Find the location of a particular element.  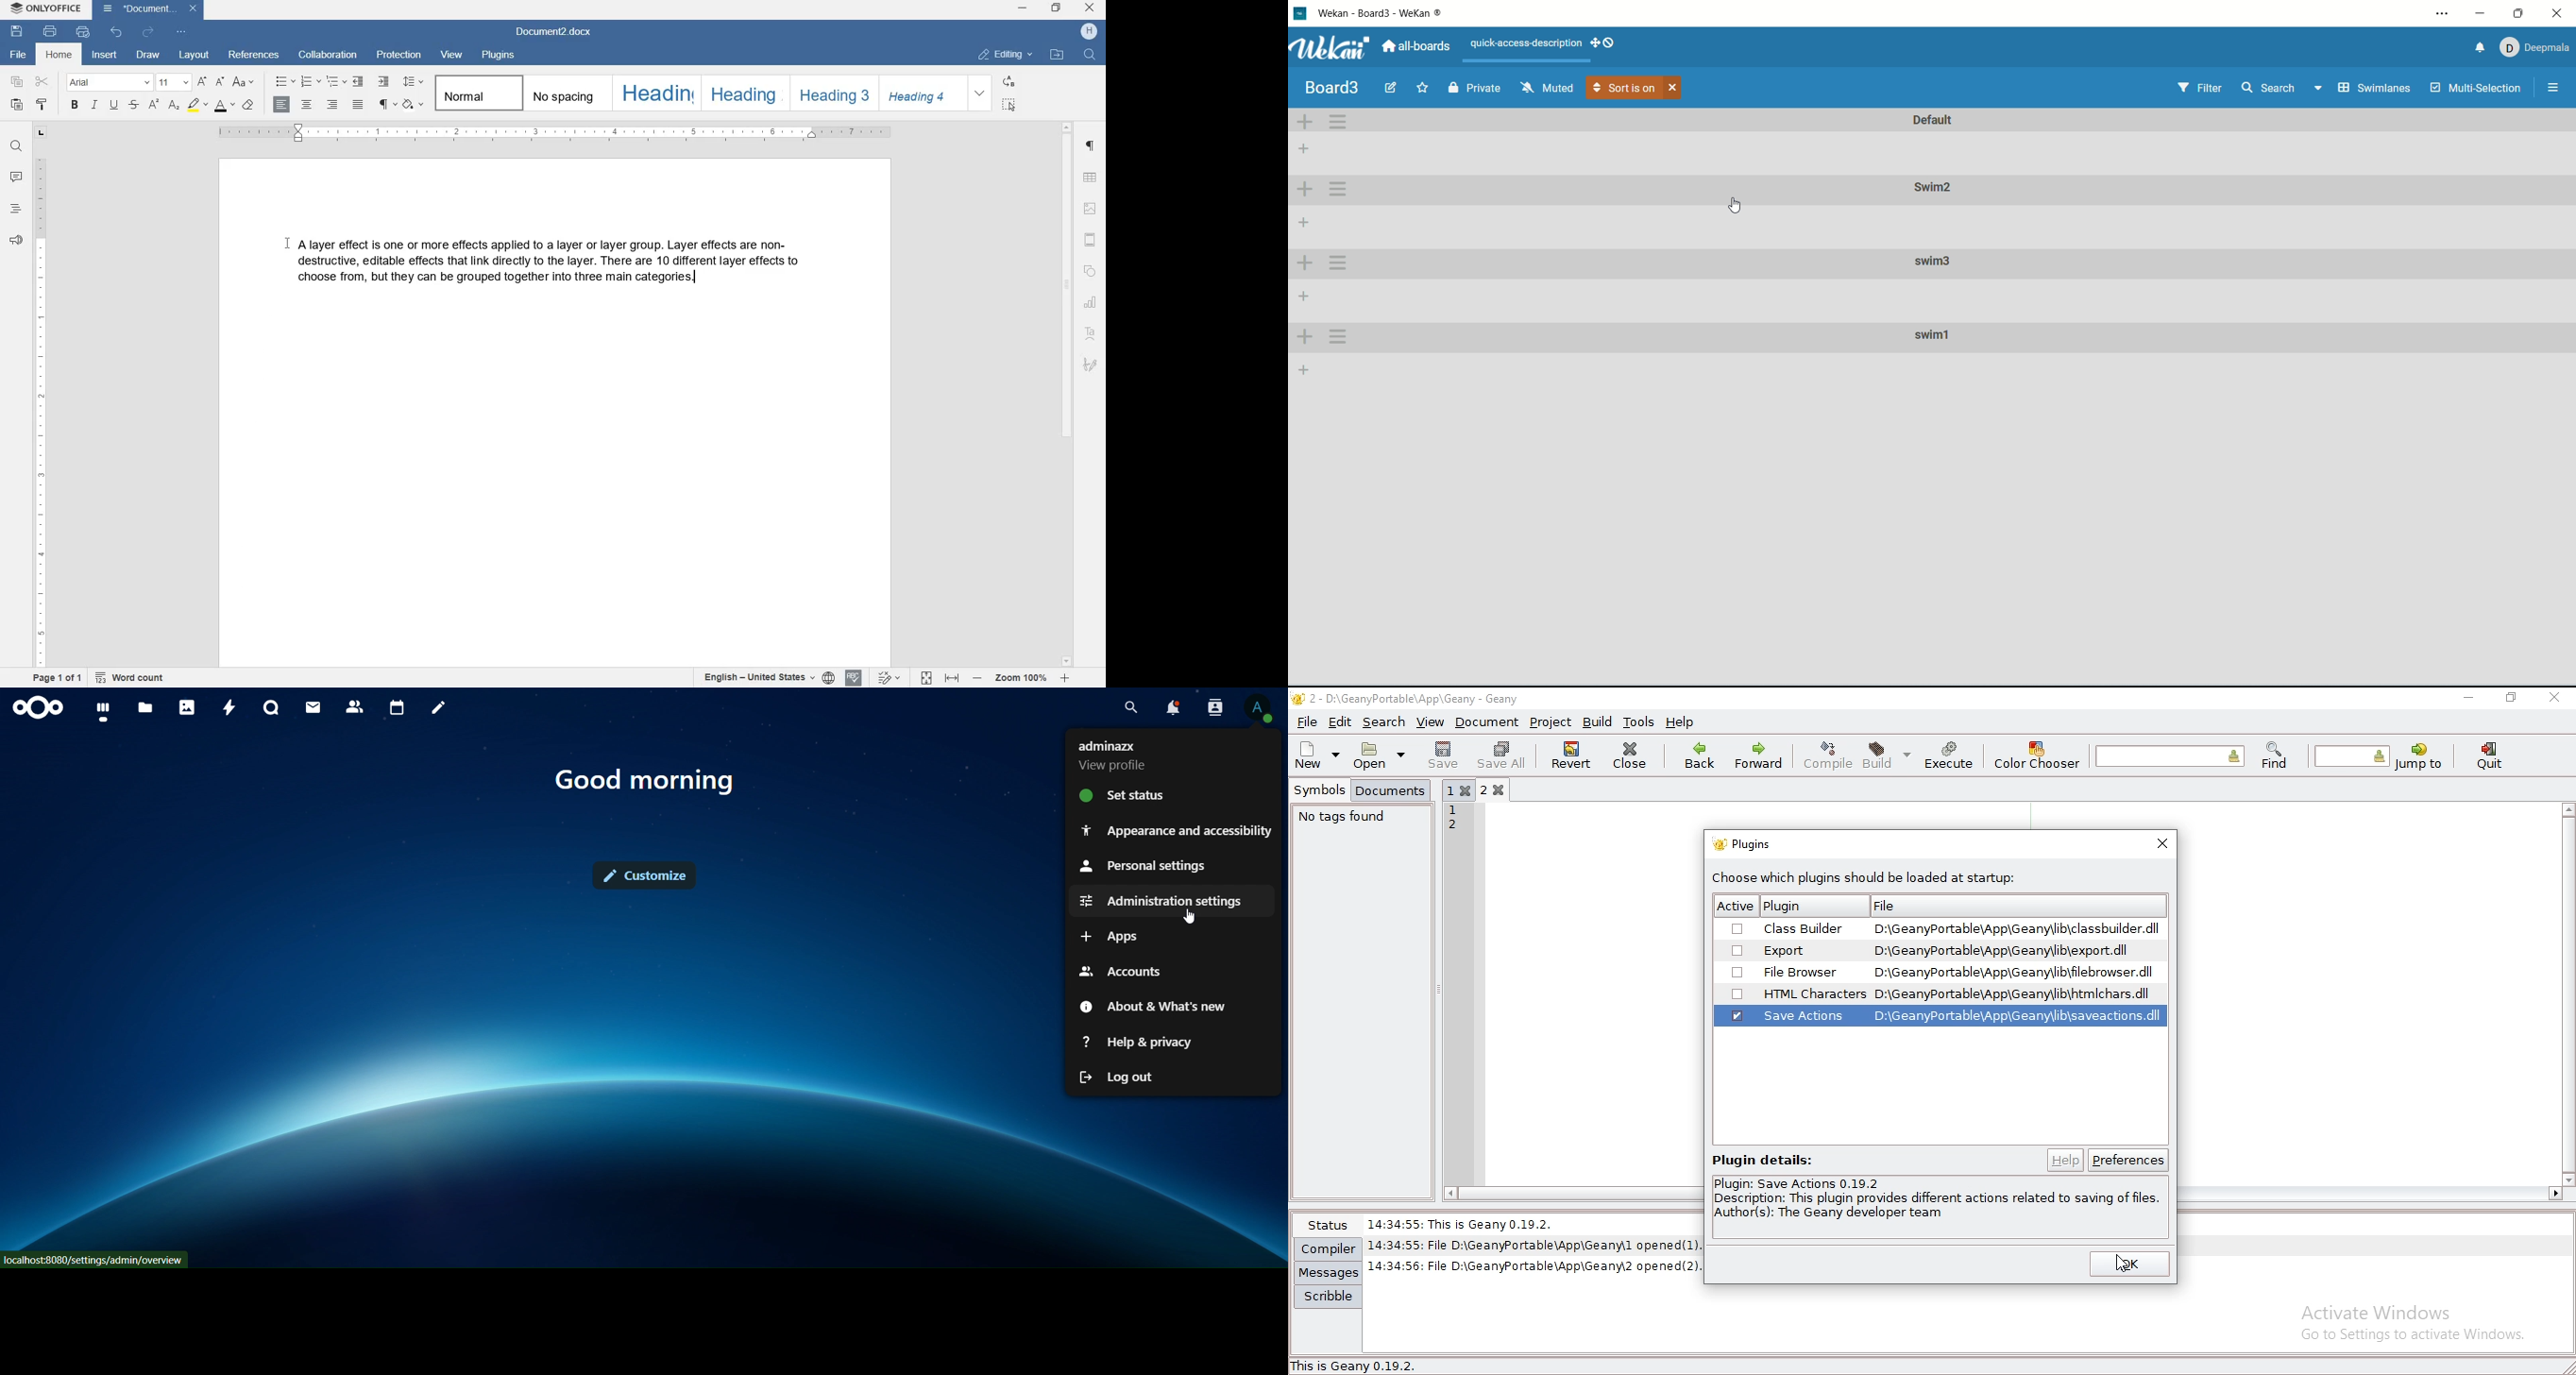

talk is located at coordinates (271, 706).